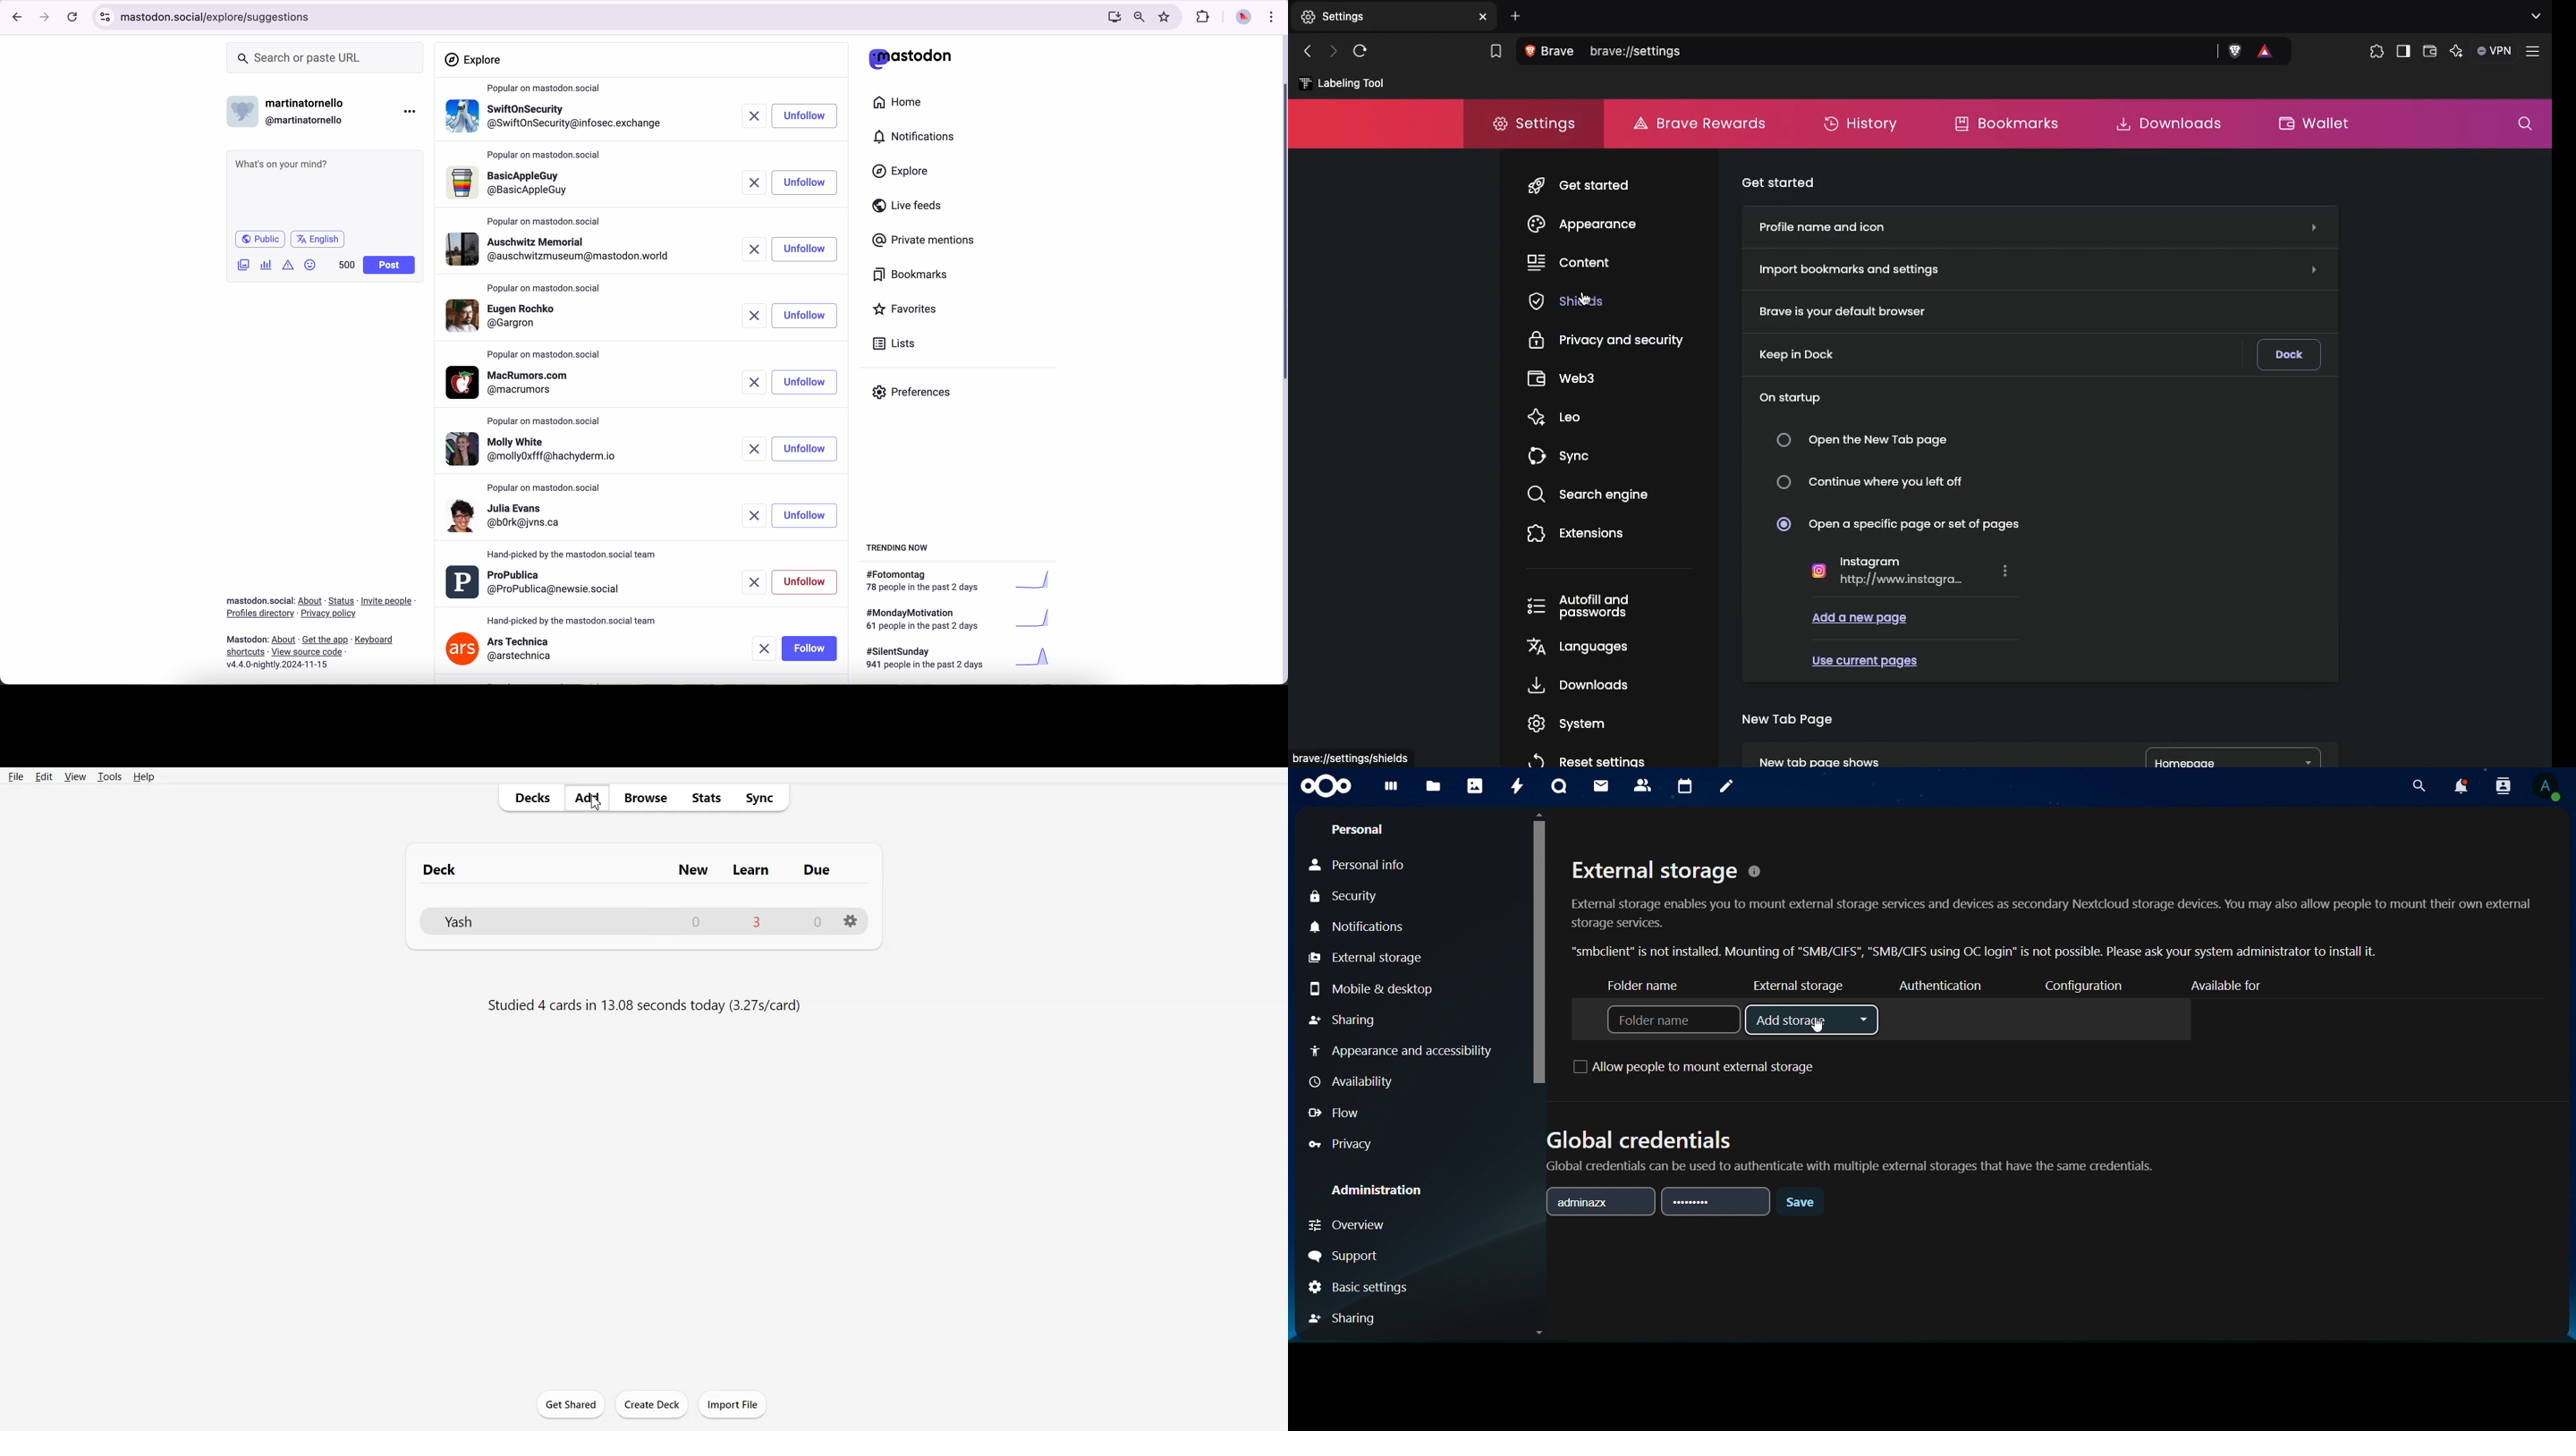  Describe the element at coordinates (910, 58) in the screenshot. I see `matodon logo` at that location.